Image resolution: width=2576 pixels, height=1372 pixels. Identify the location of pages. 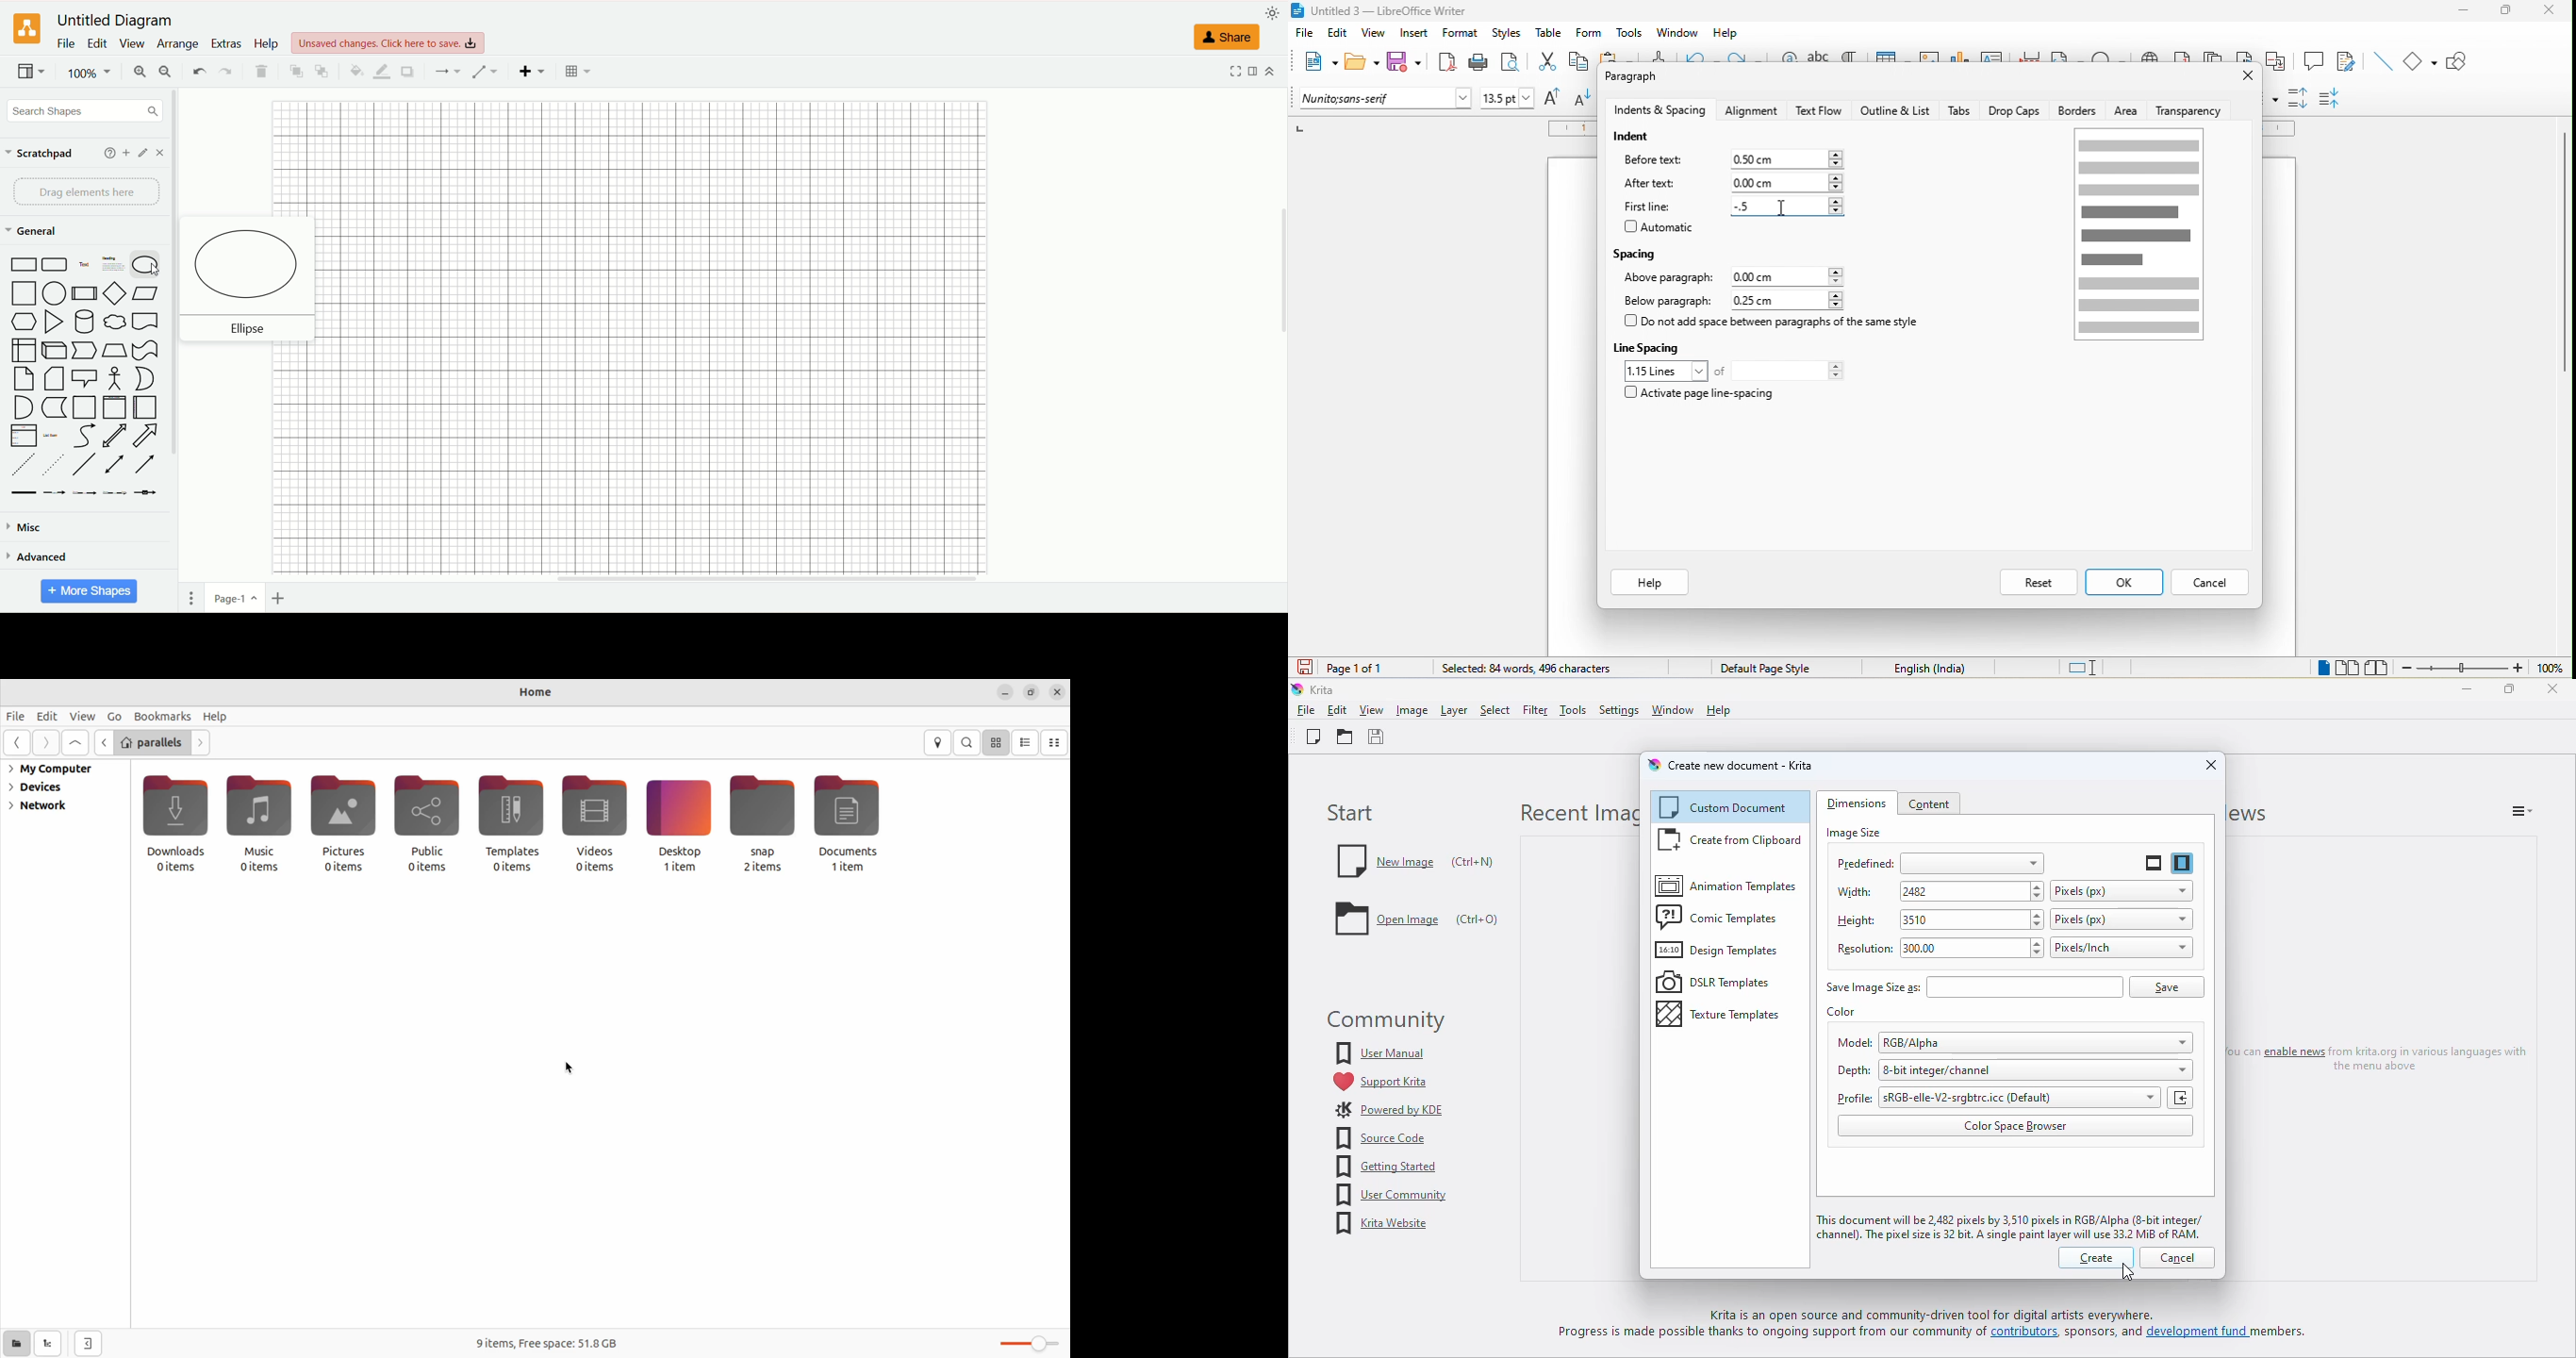
(190, 594).